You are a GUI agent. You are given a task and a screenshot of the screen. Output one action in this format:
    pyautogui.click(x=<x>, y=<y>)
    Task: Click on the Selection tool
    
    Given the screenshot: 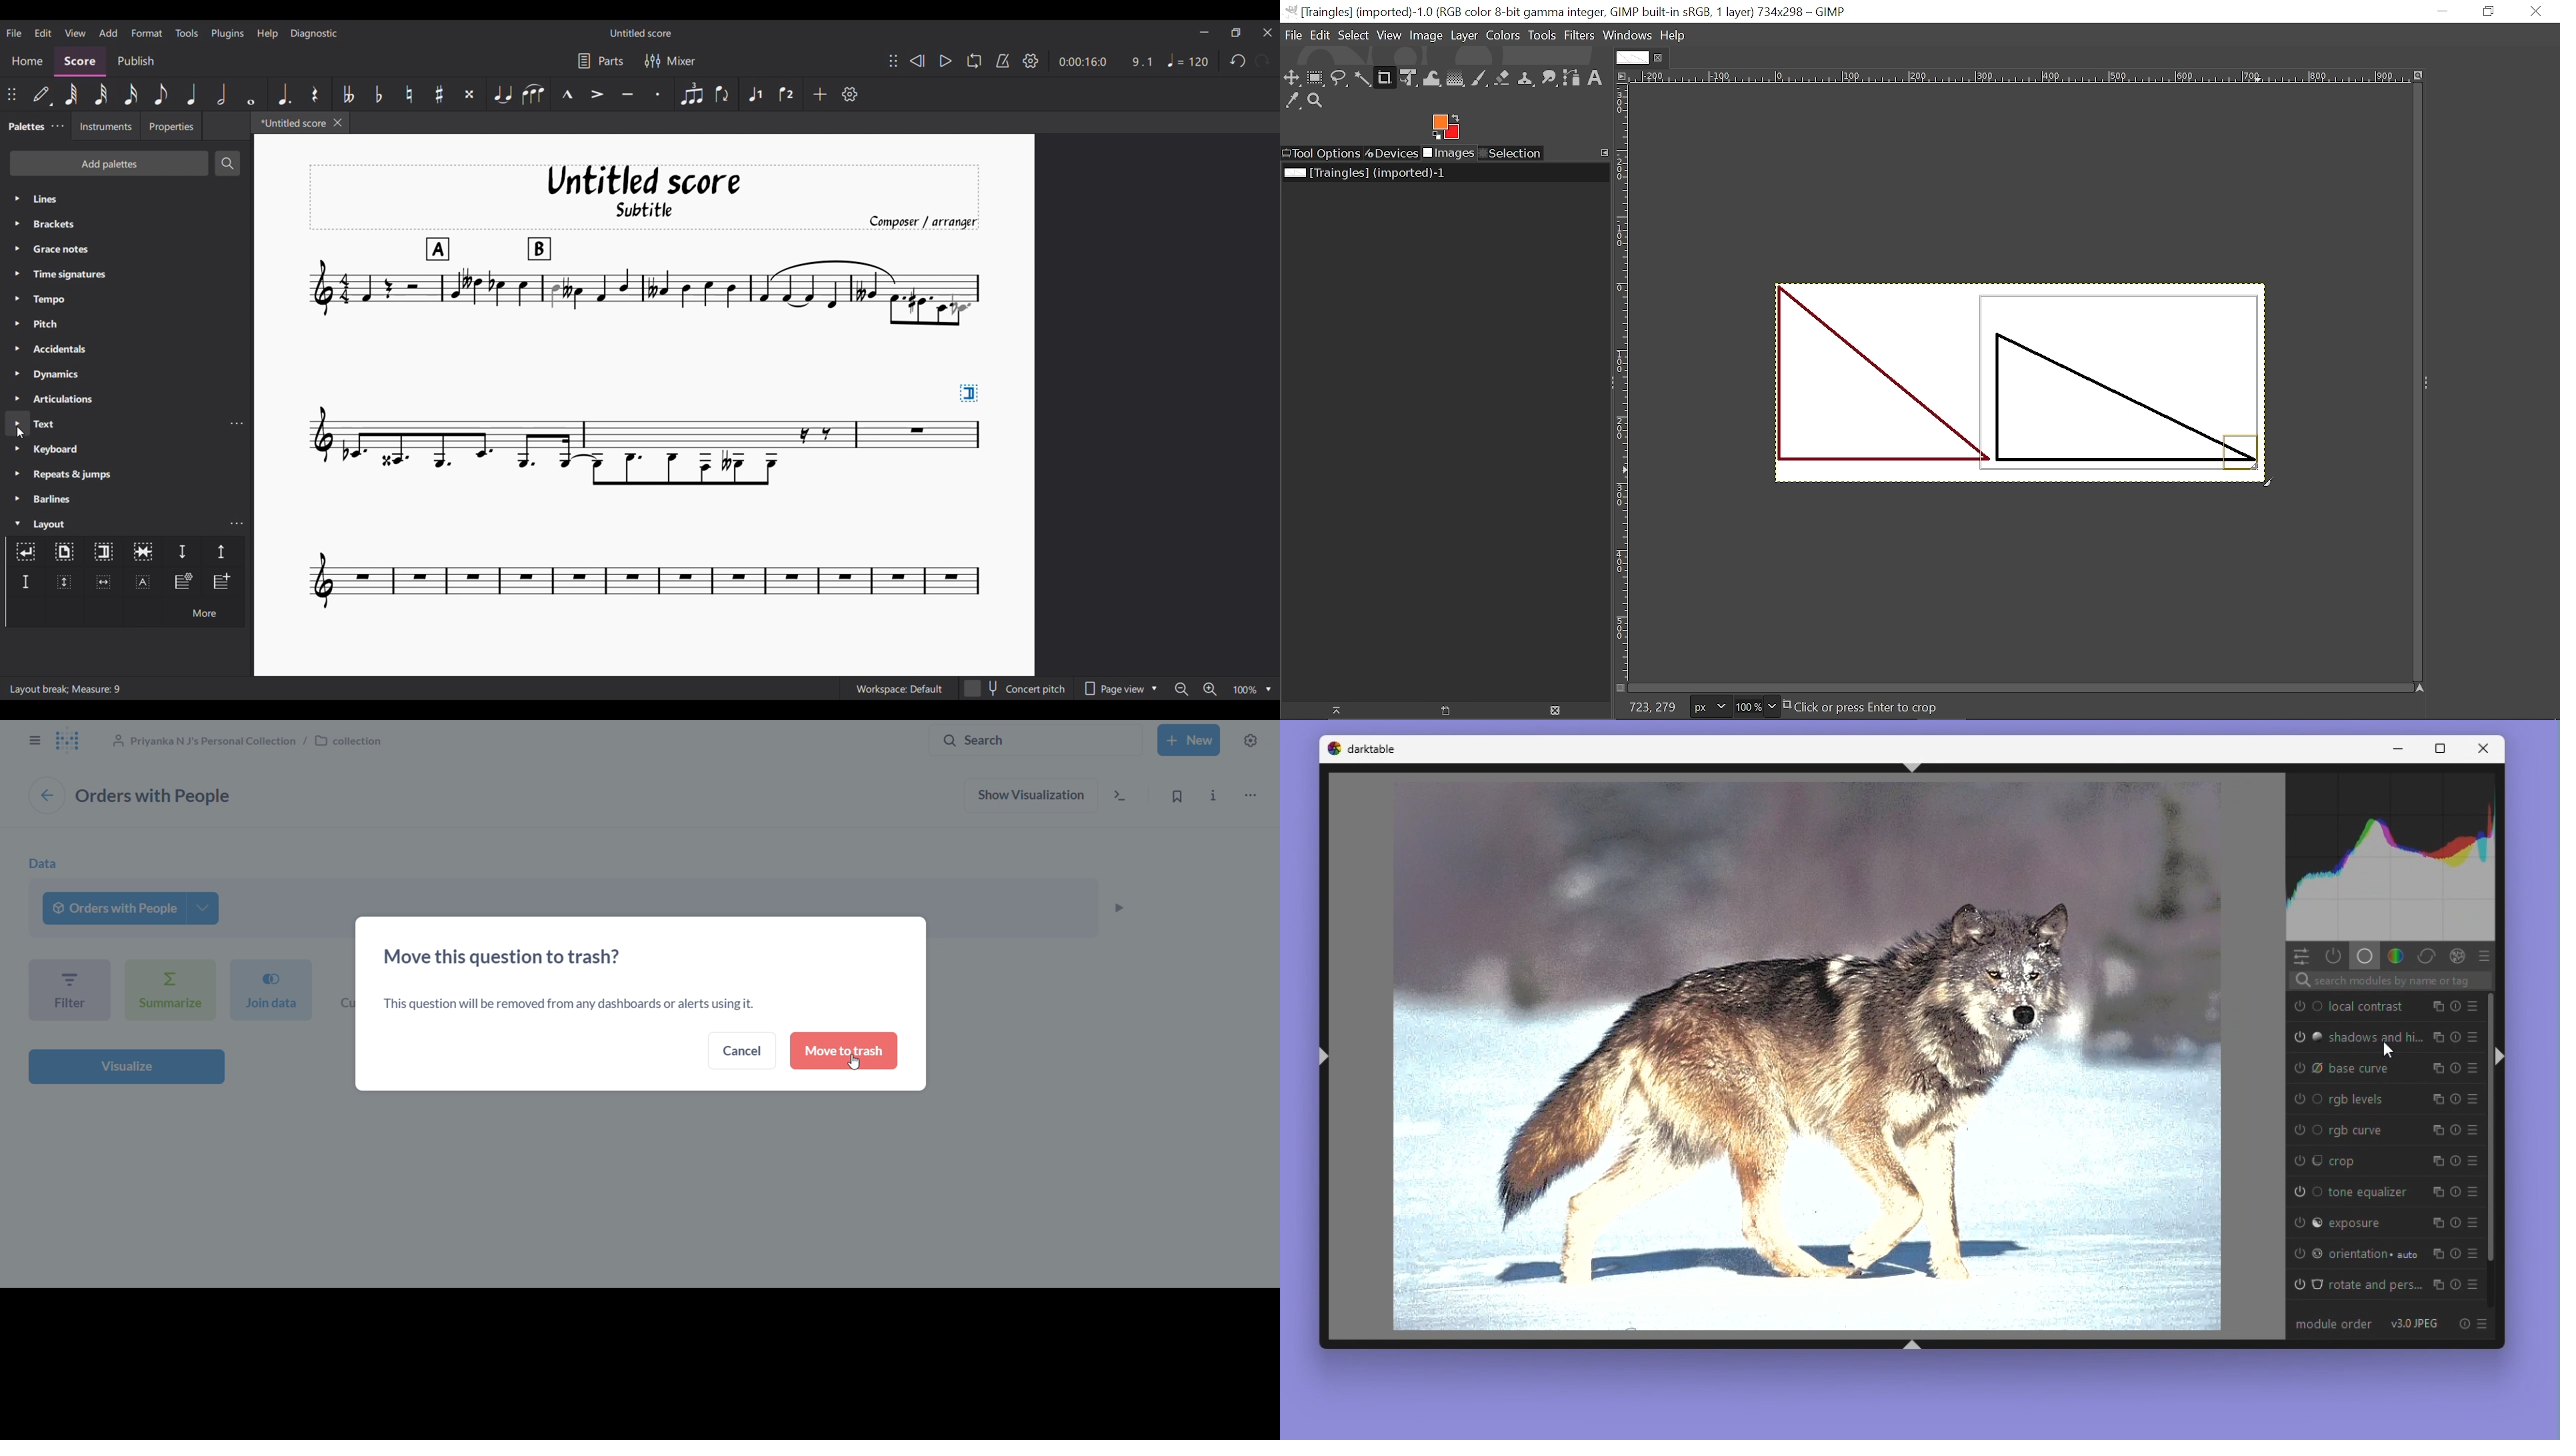 What is the action you would take?
    pyautogui.click(x=1511, y=153)
    